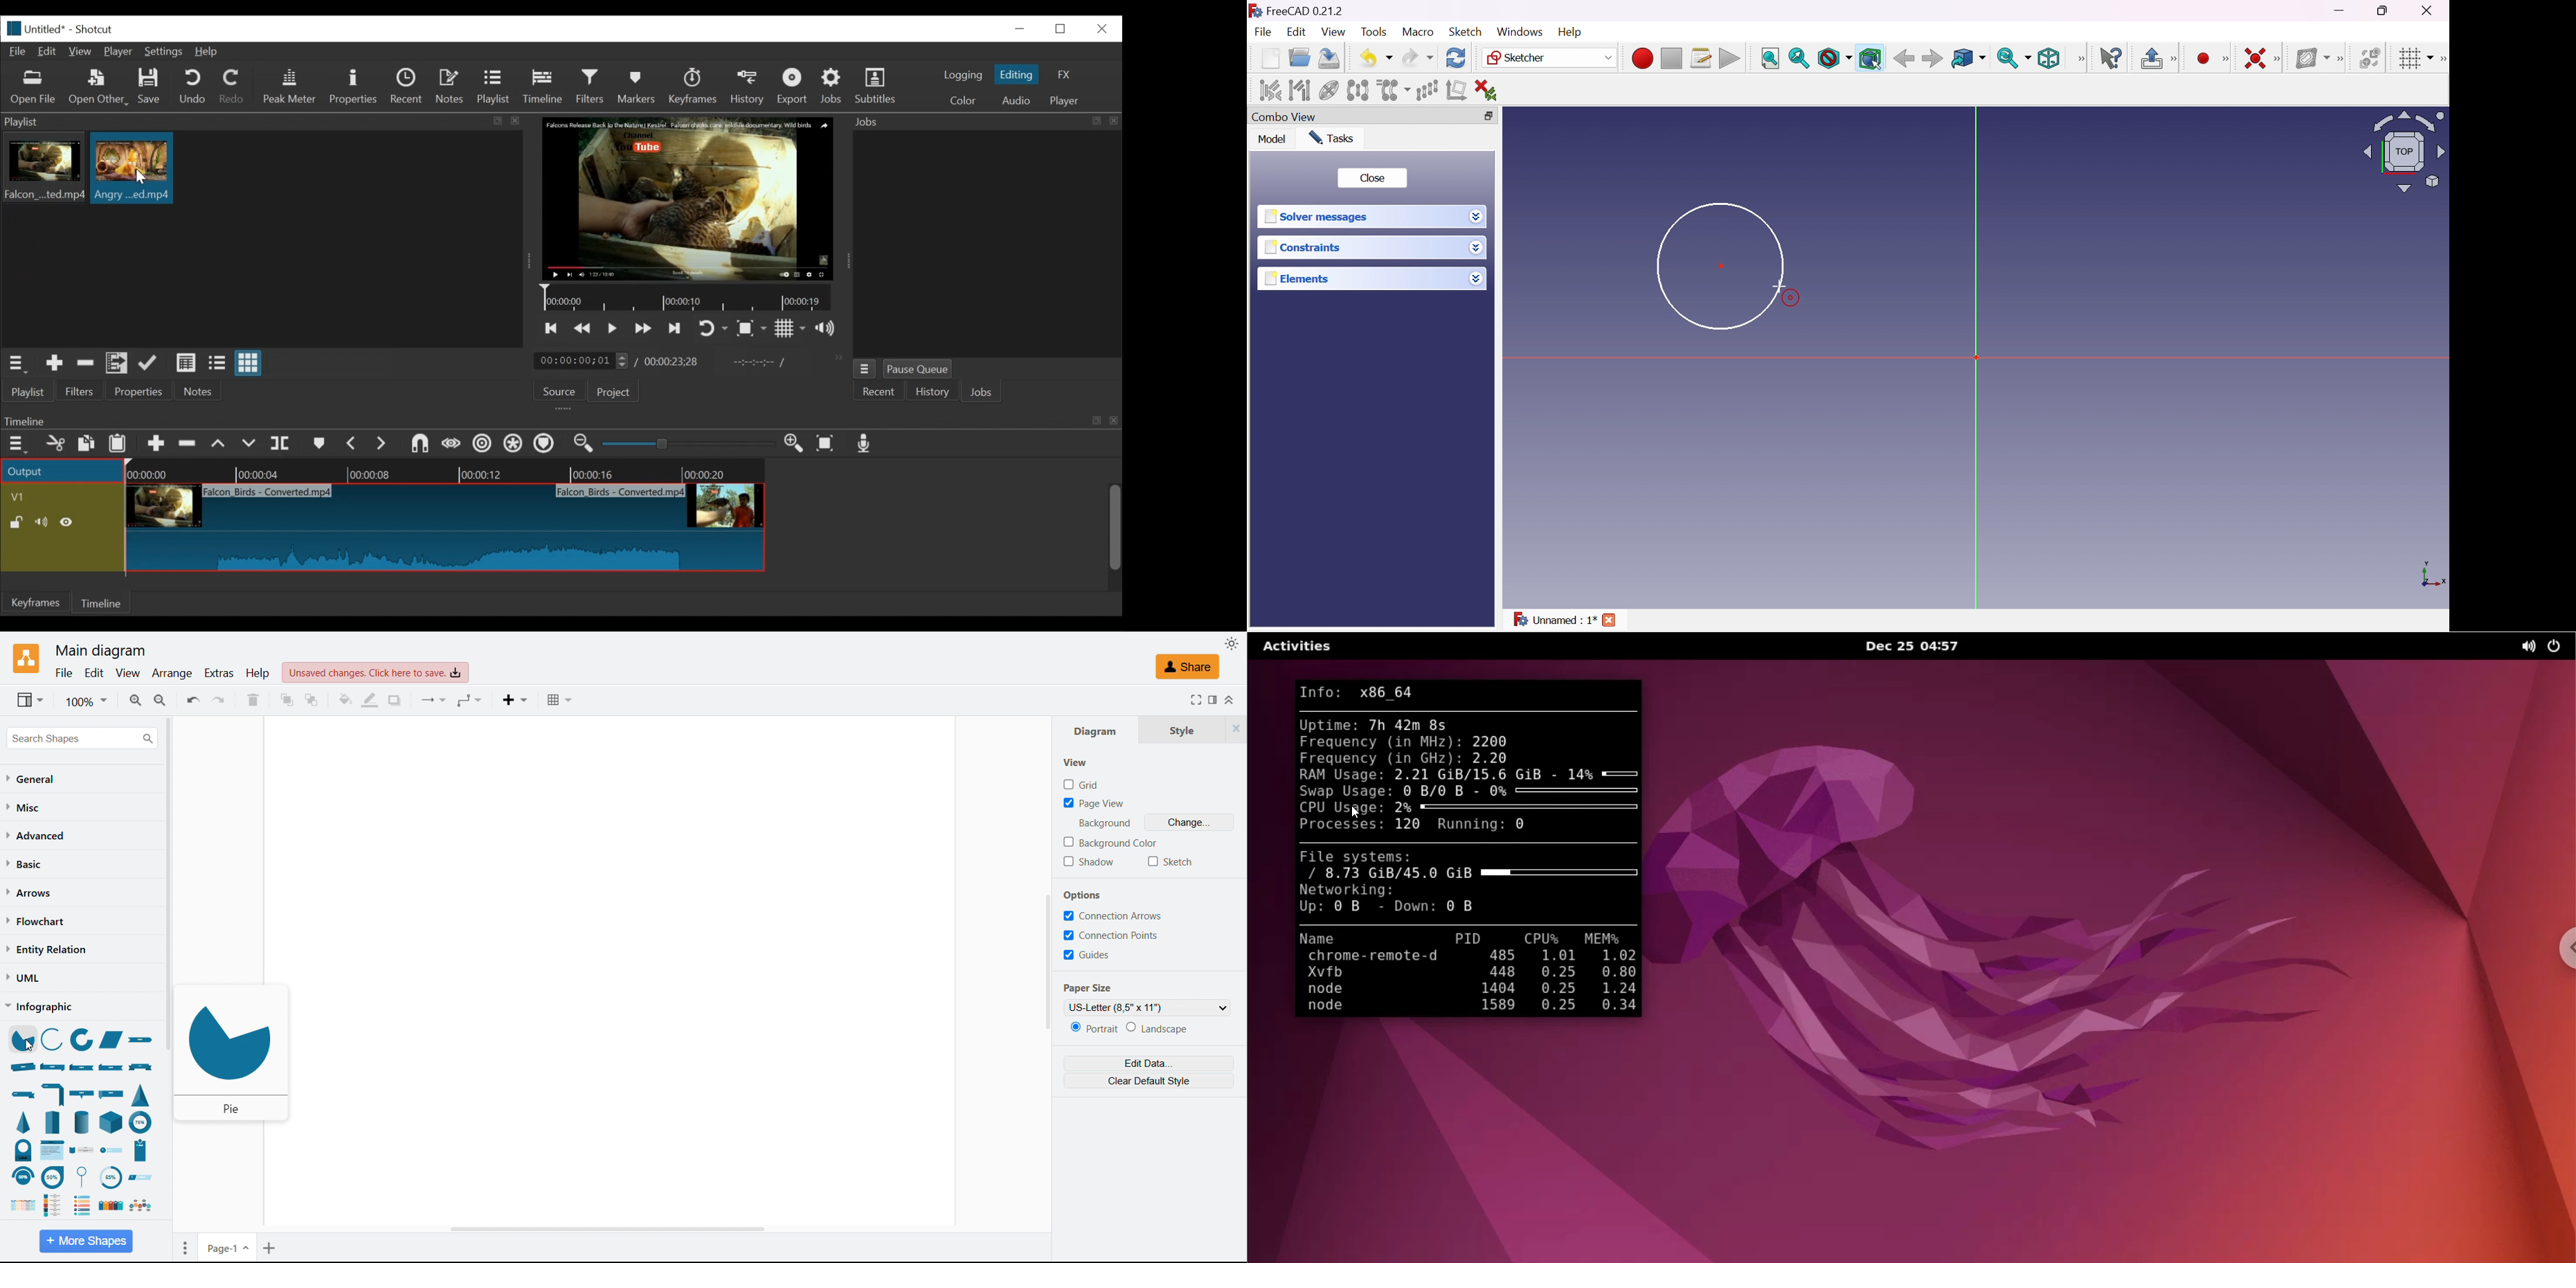  What do you see at coordinates (1188, 667) in the screenshot?
I see `Share ` at bounding box center [1188, 667].